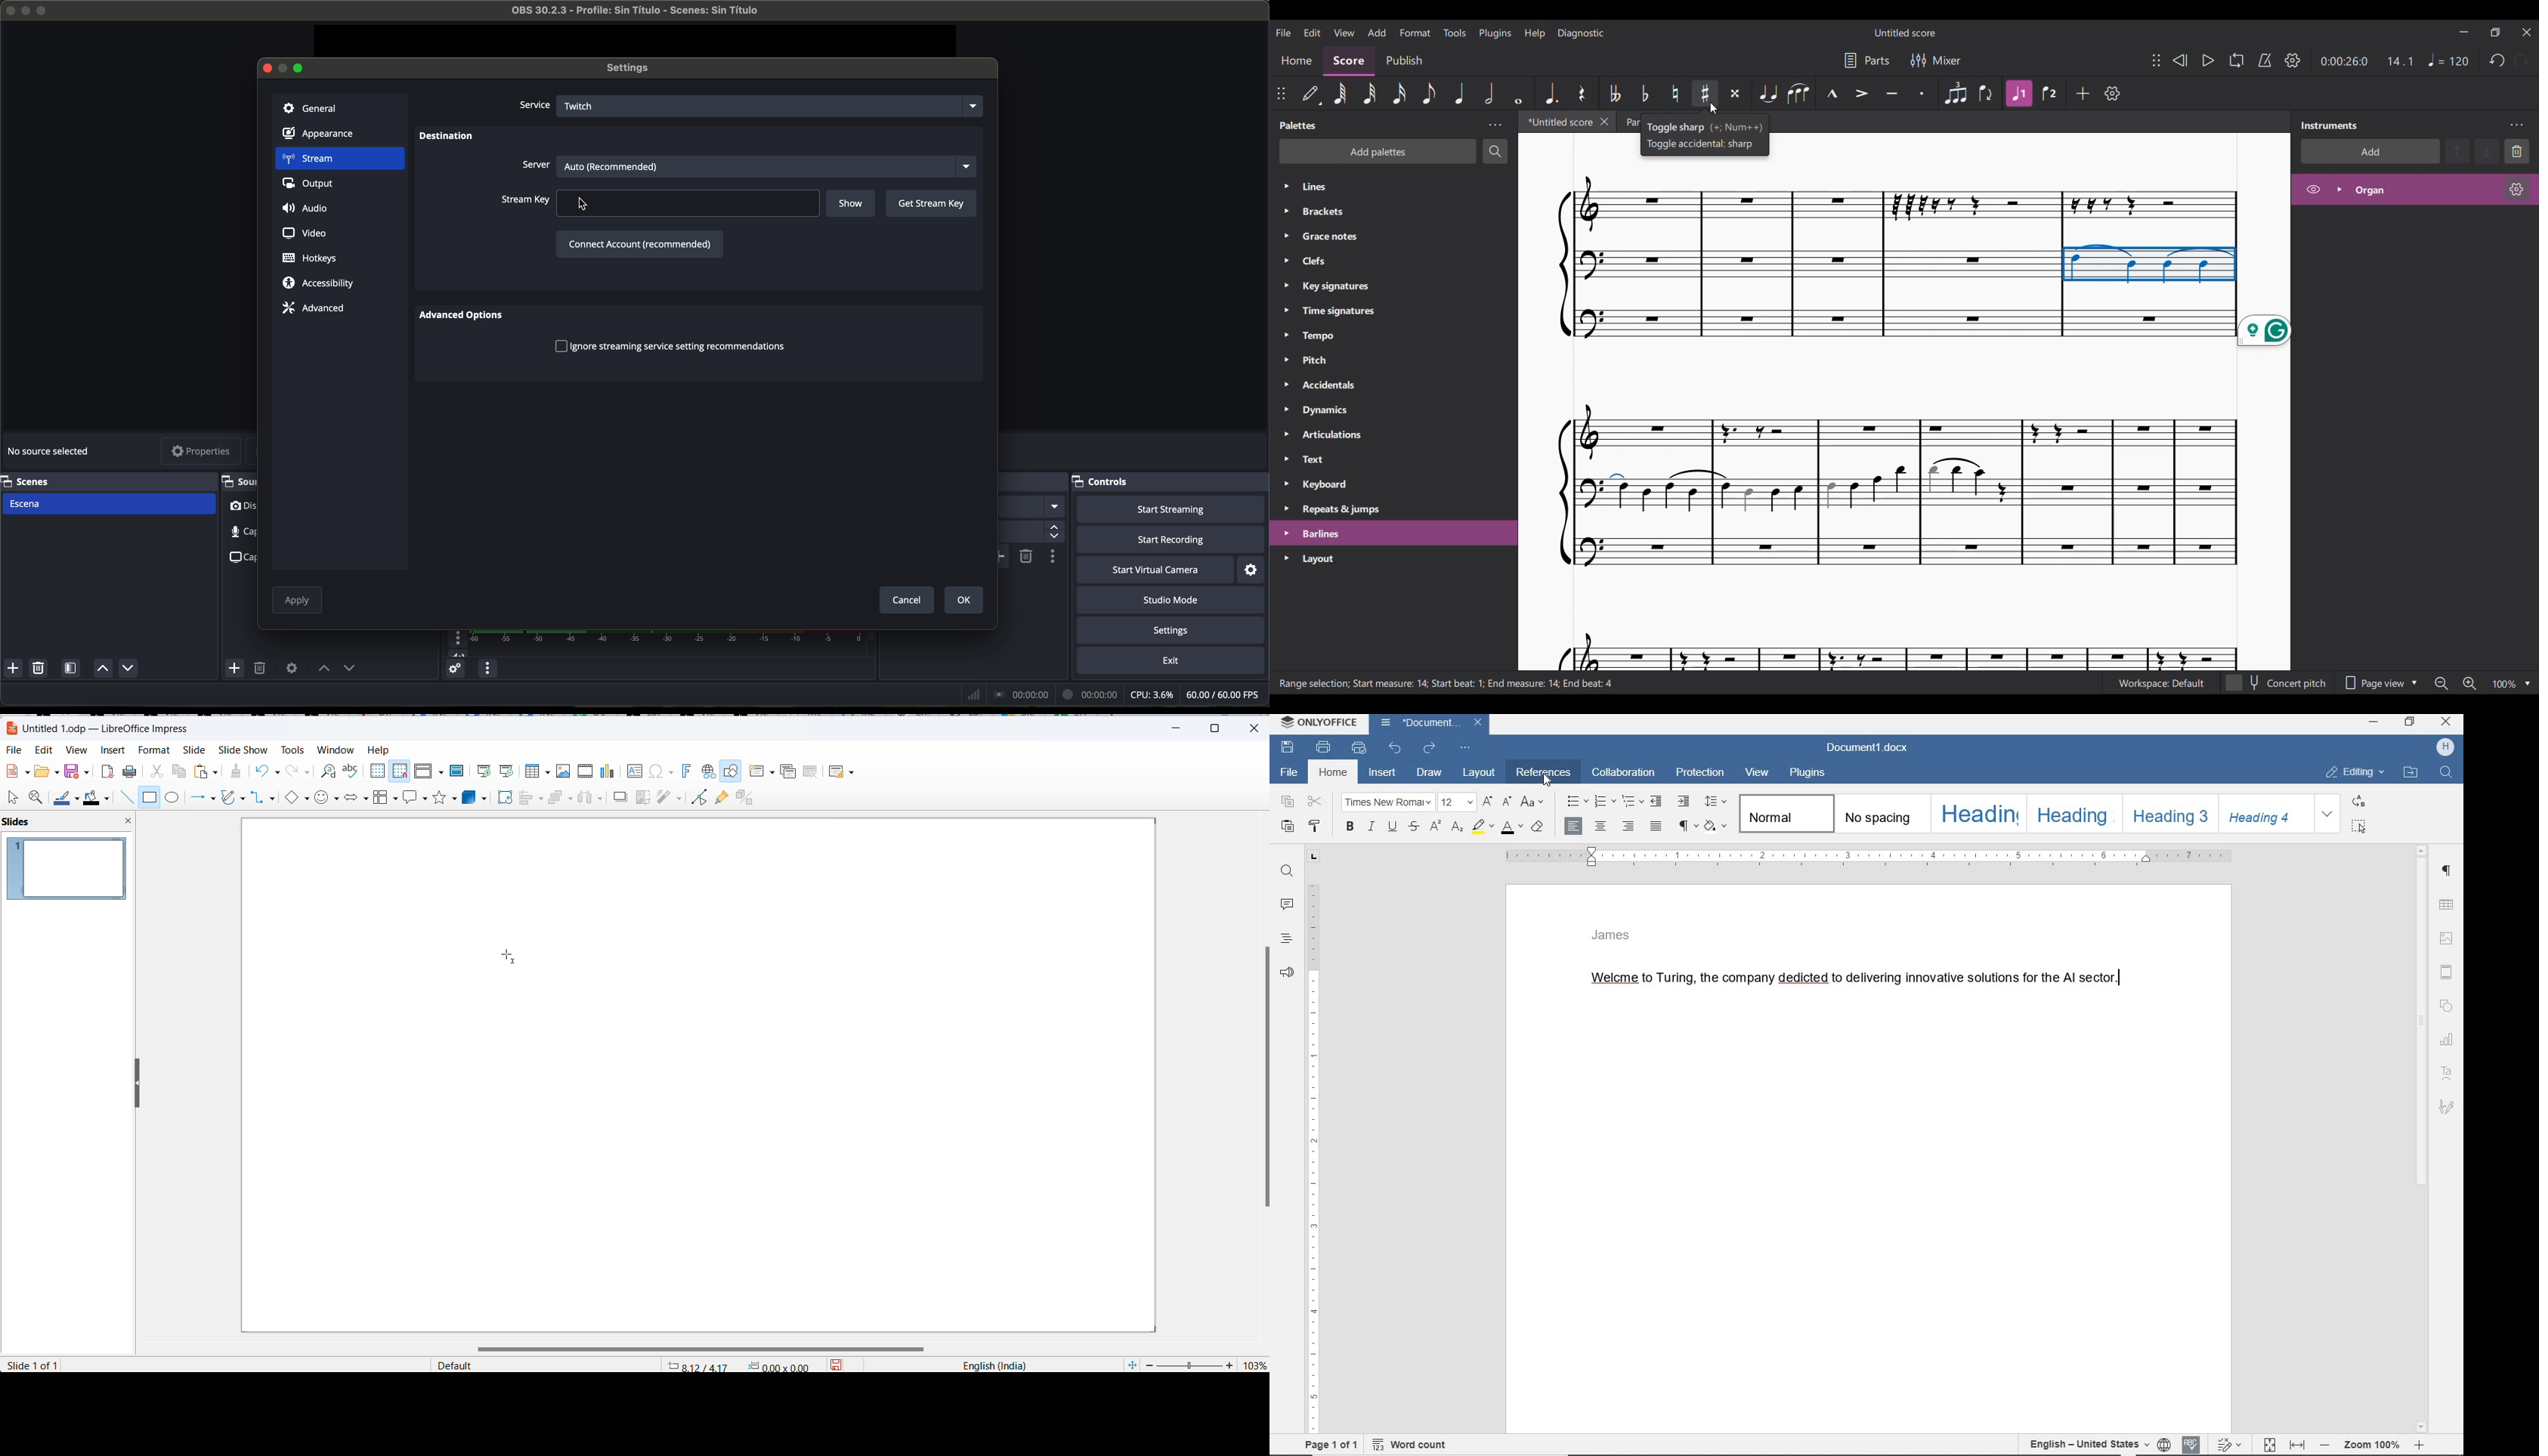 This screenshot has width=2548, height=1456. What do you see at coordinates (76, 751) in the screenshot?
I see `View` at bounding box center [76, 751].